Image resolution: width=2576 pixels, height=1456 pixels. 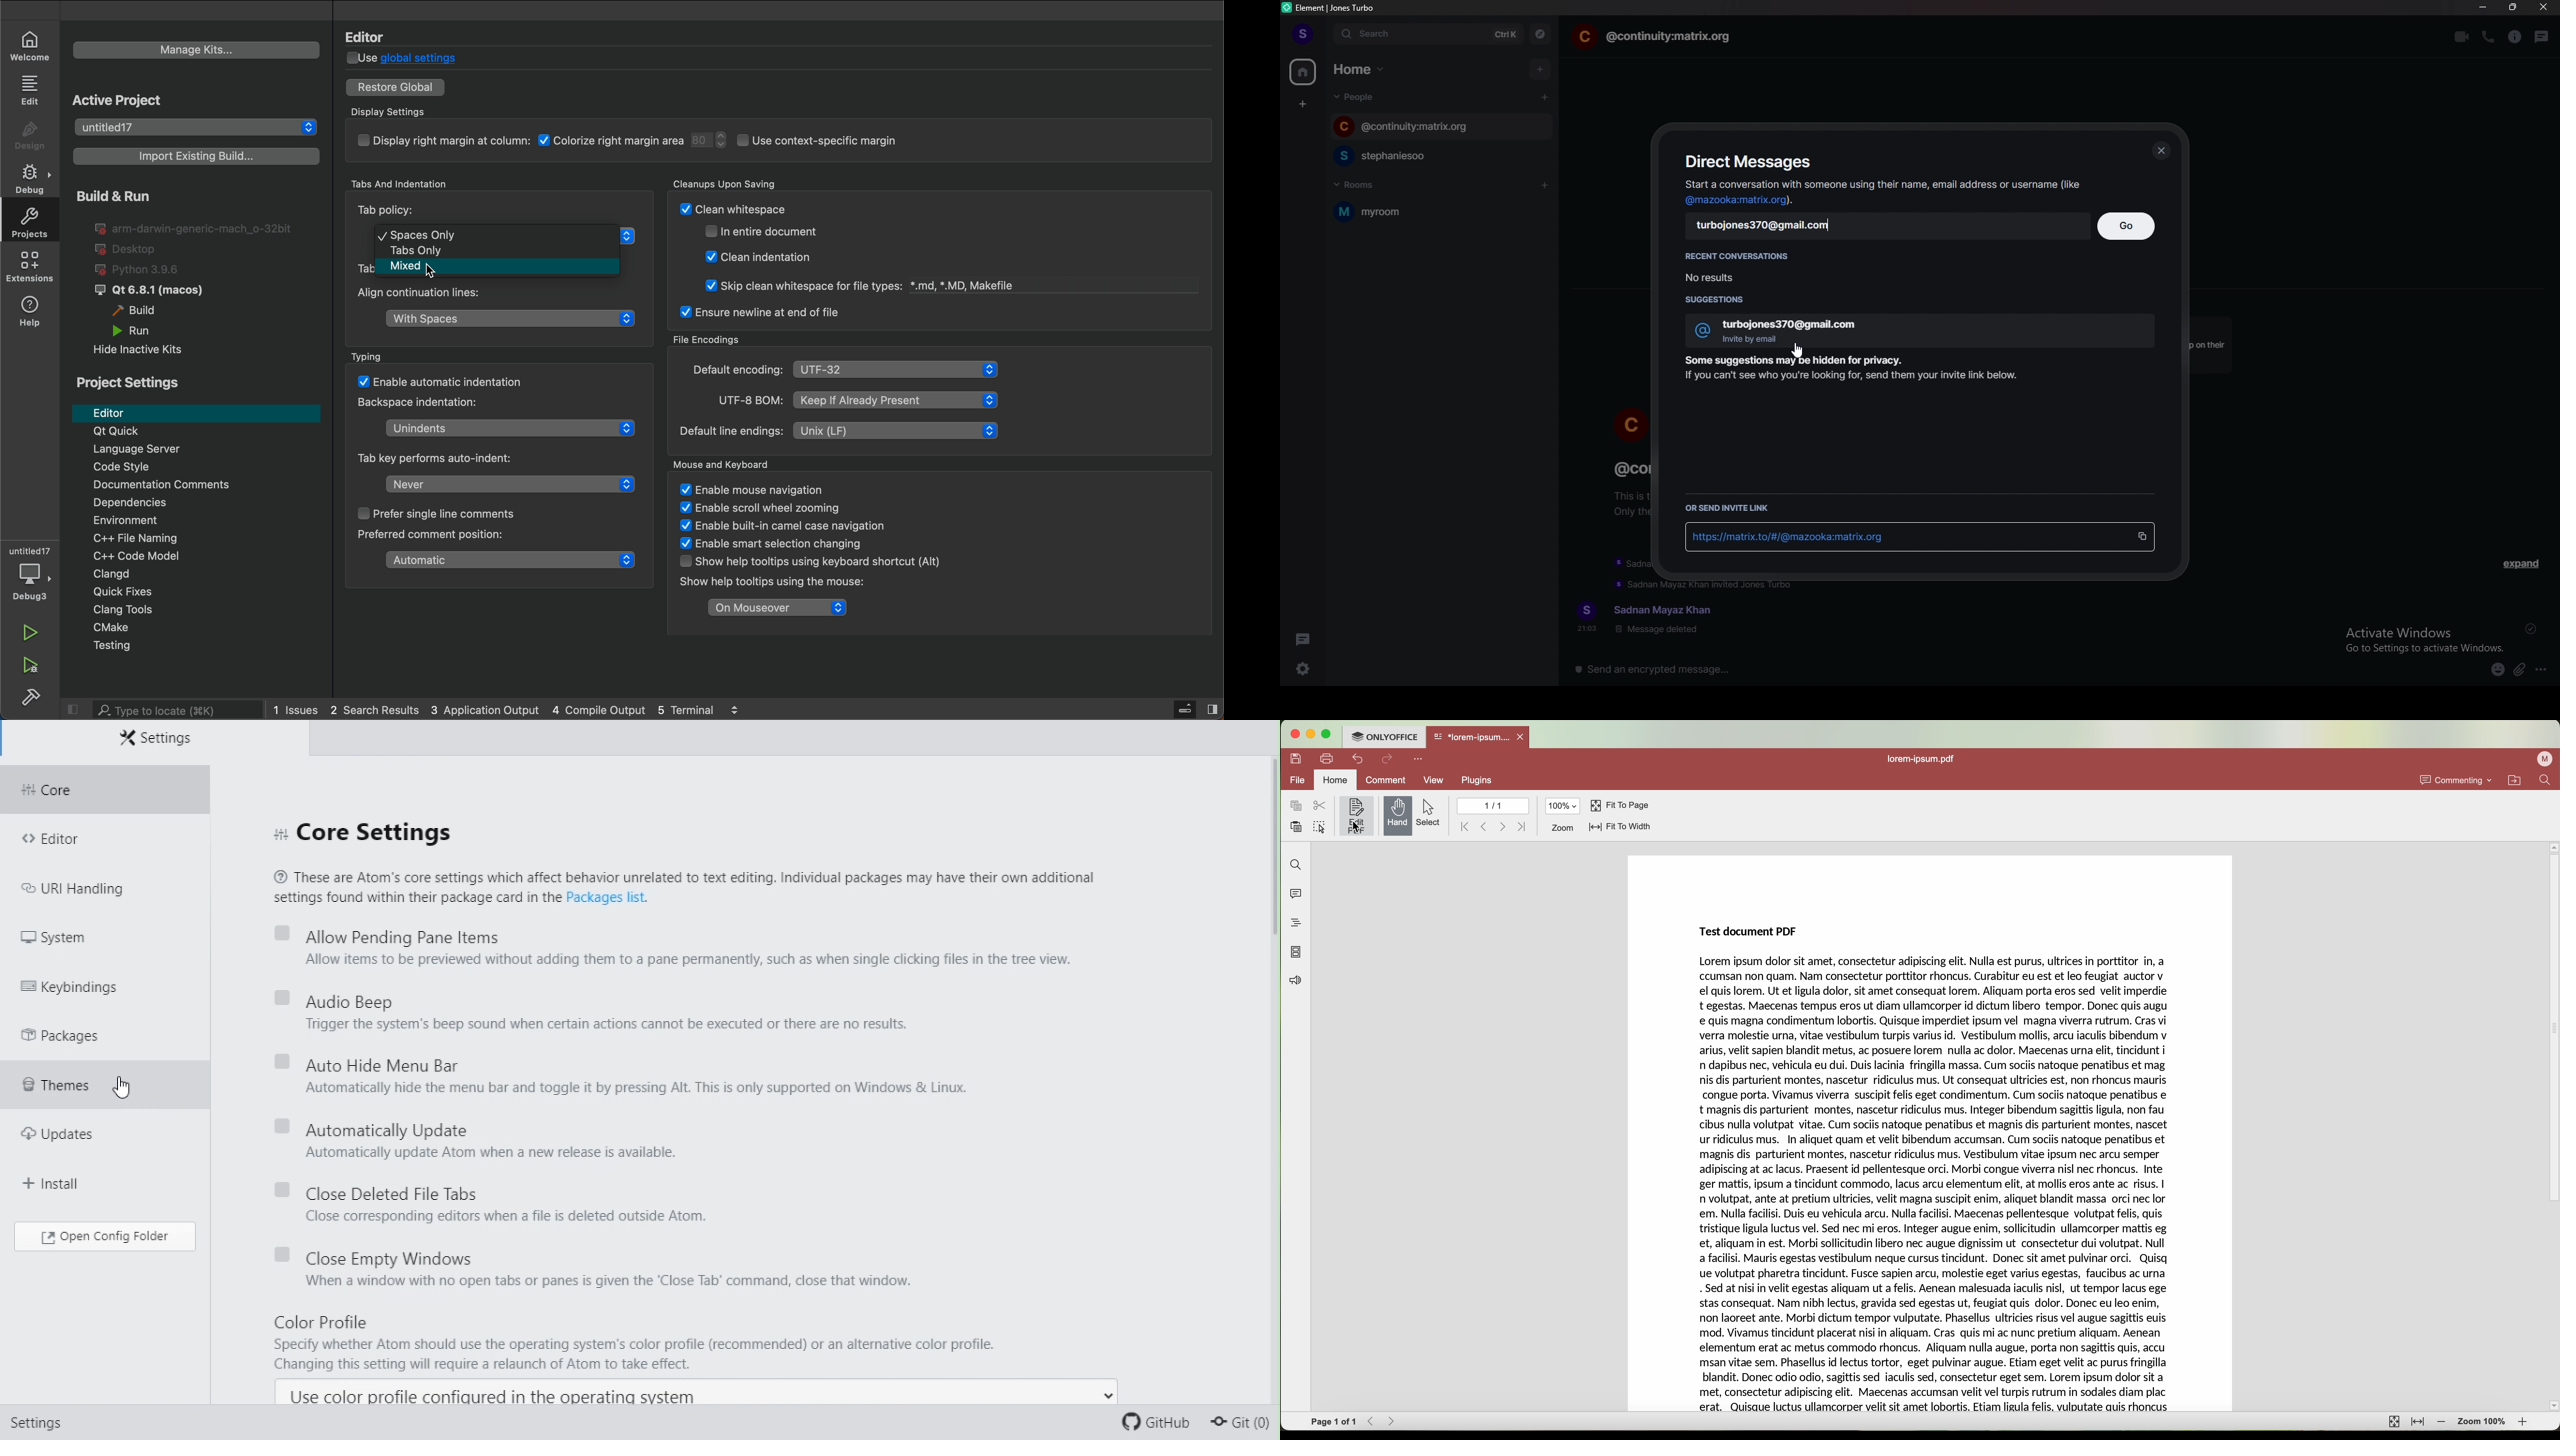 I want to click on scroll bar, so click(x=2552, y=1125).